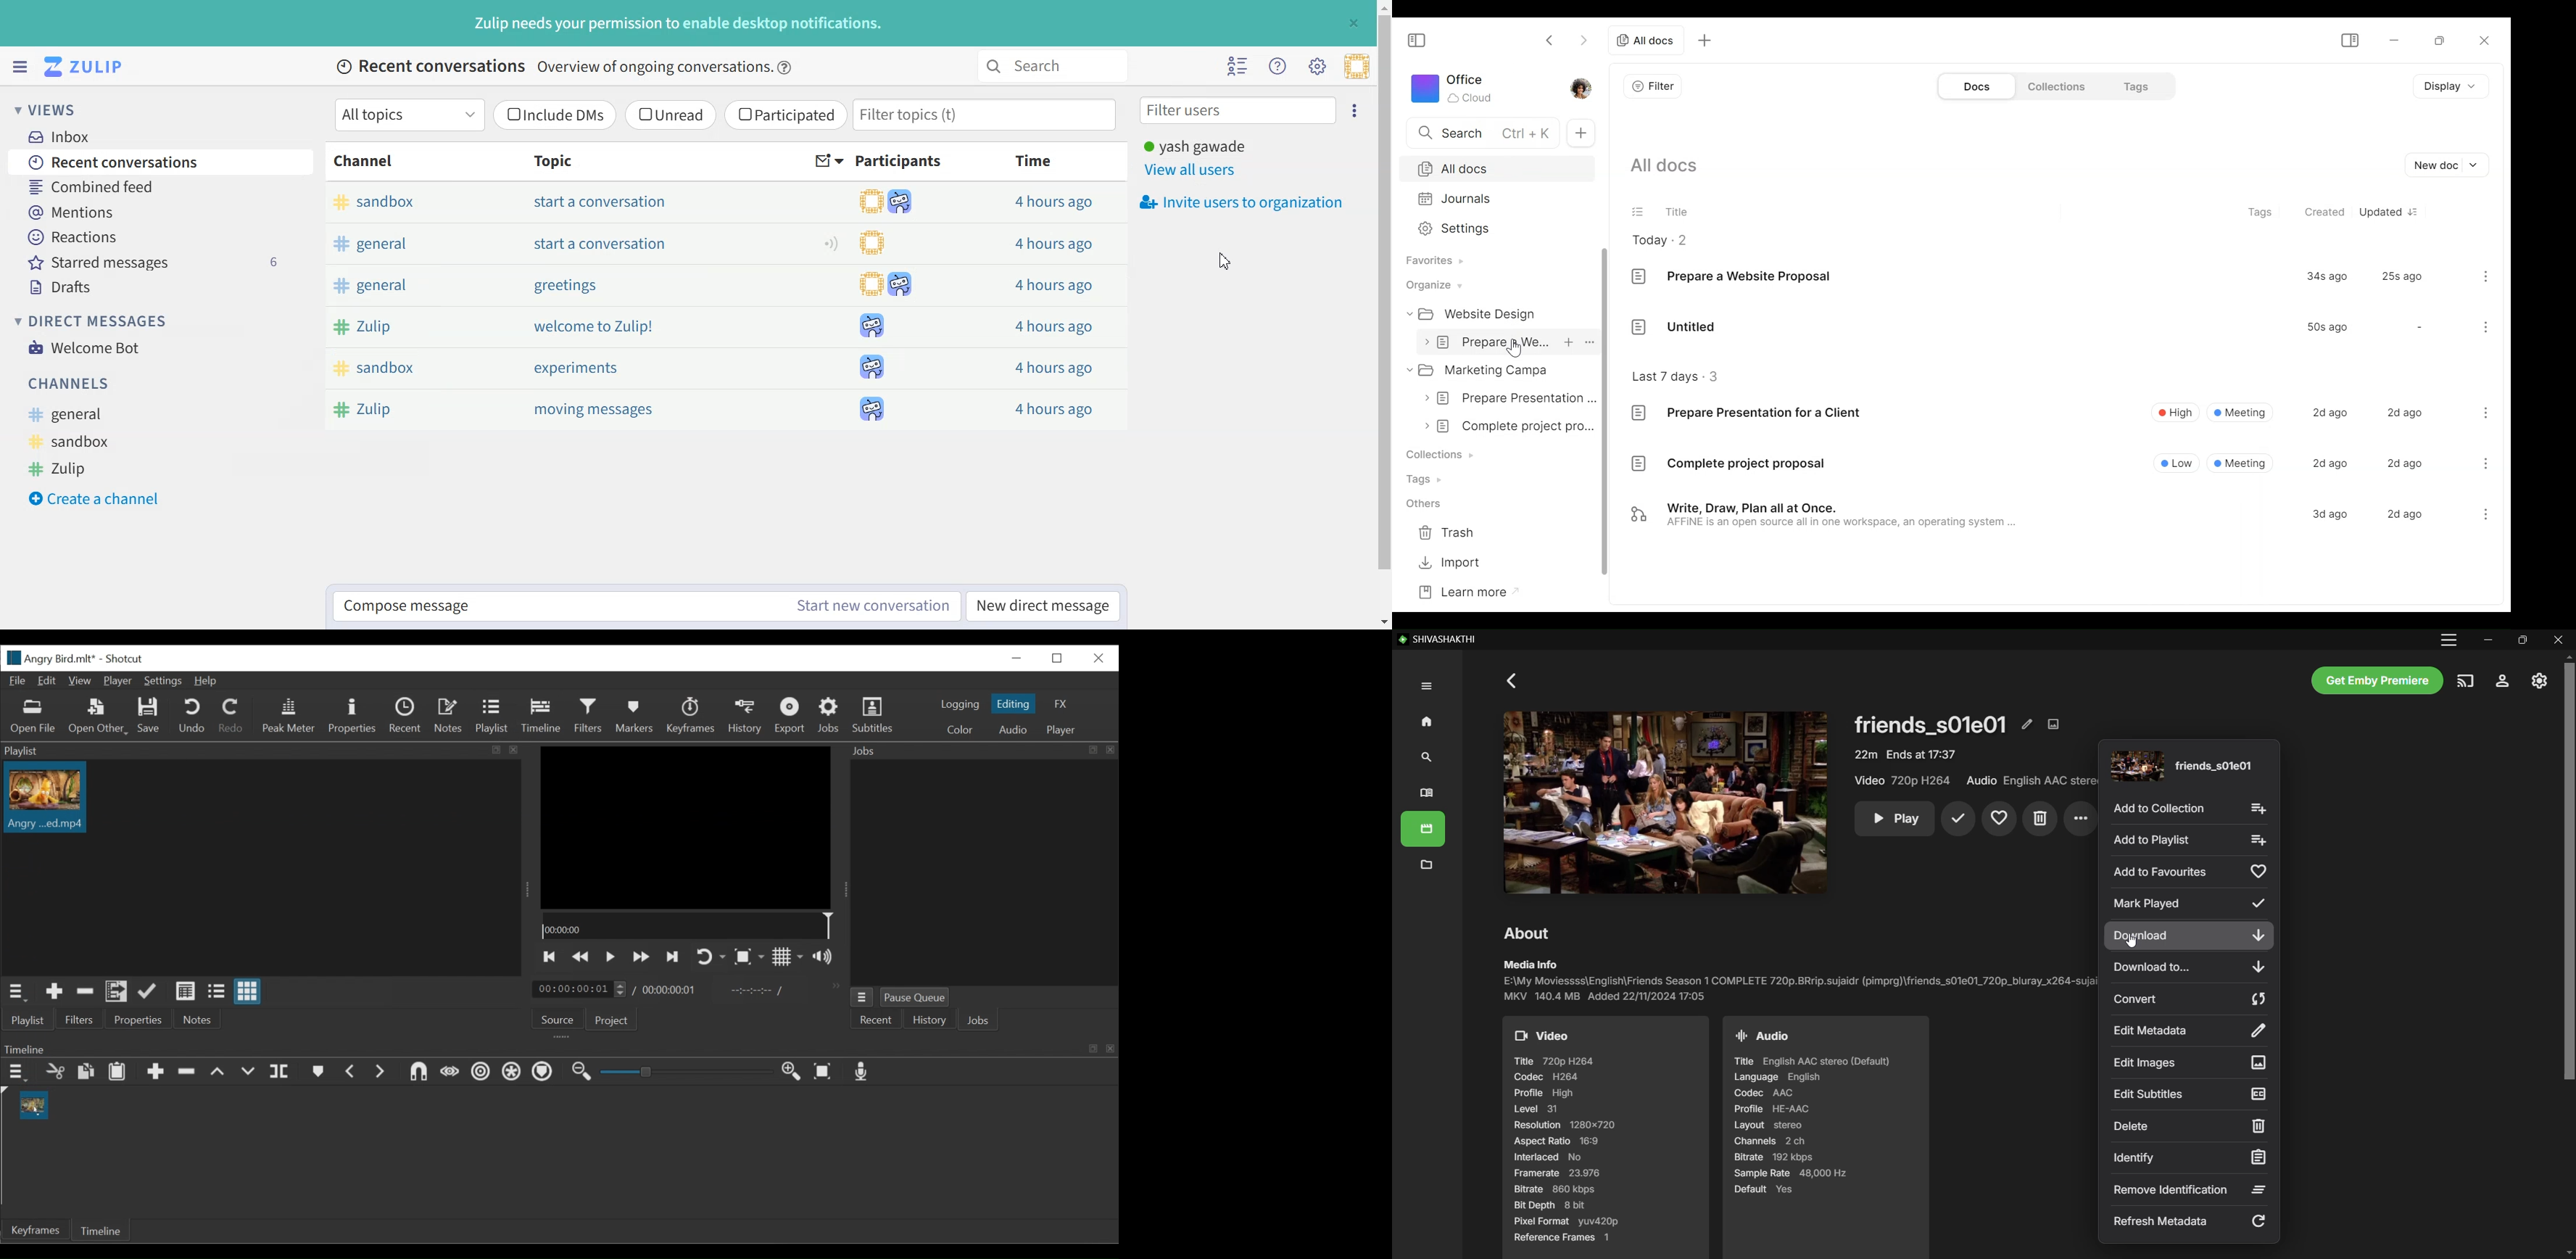 The image size is (2576, 1260). I want to click on Restore, so click(2442, 40).